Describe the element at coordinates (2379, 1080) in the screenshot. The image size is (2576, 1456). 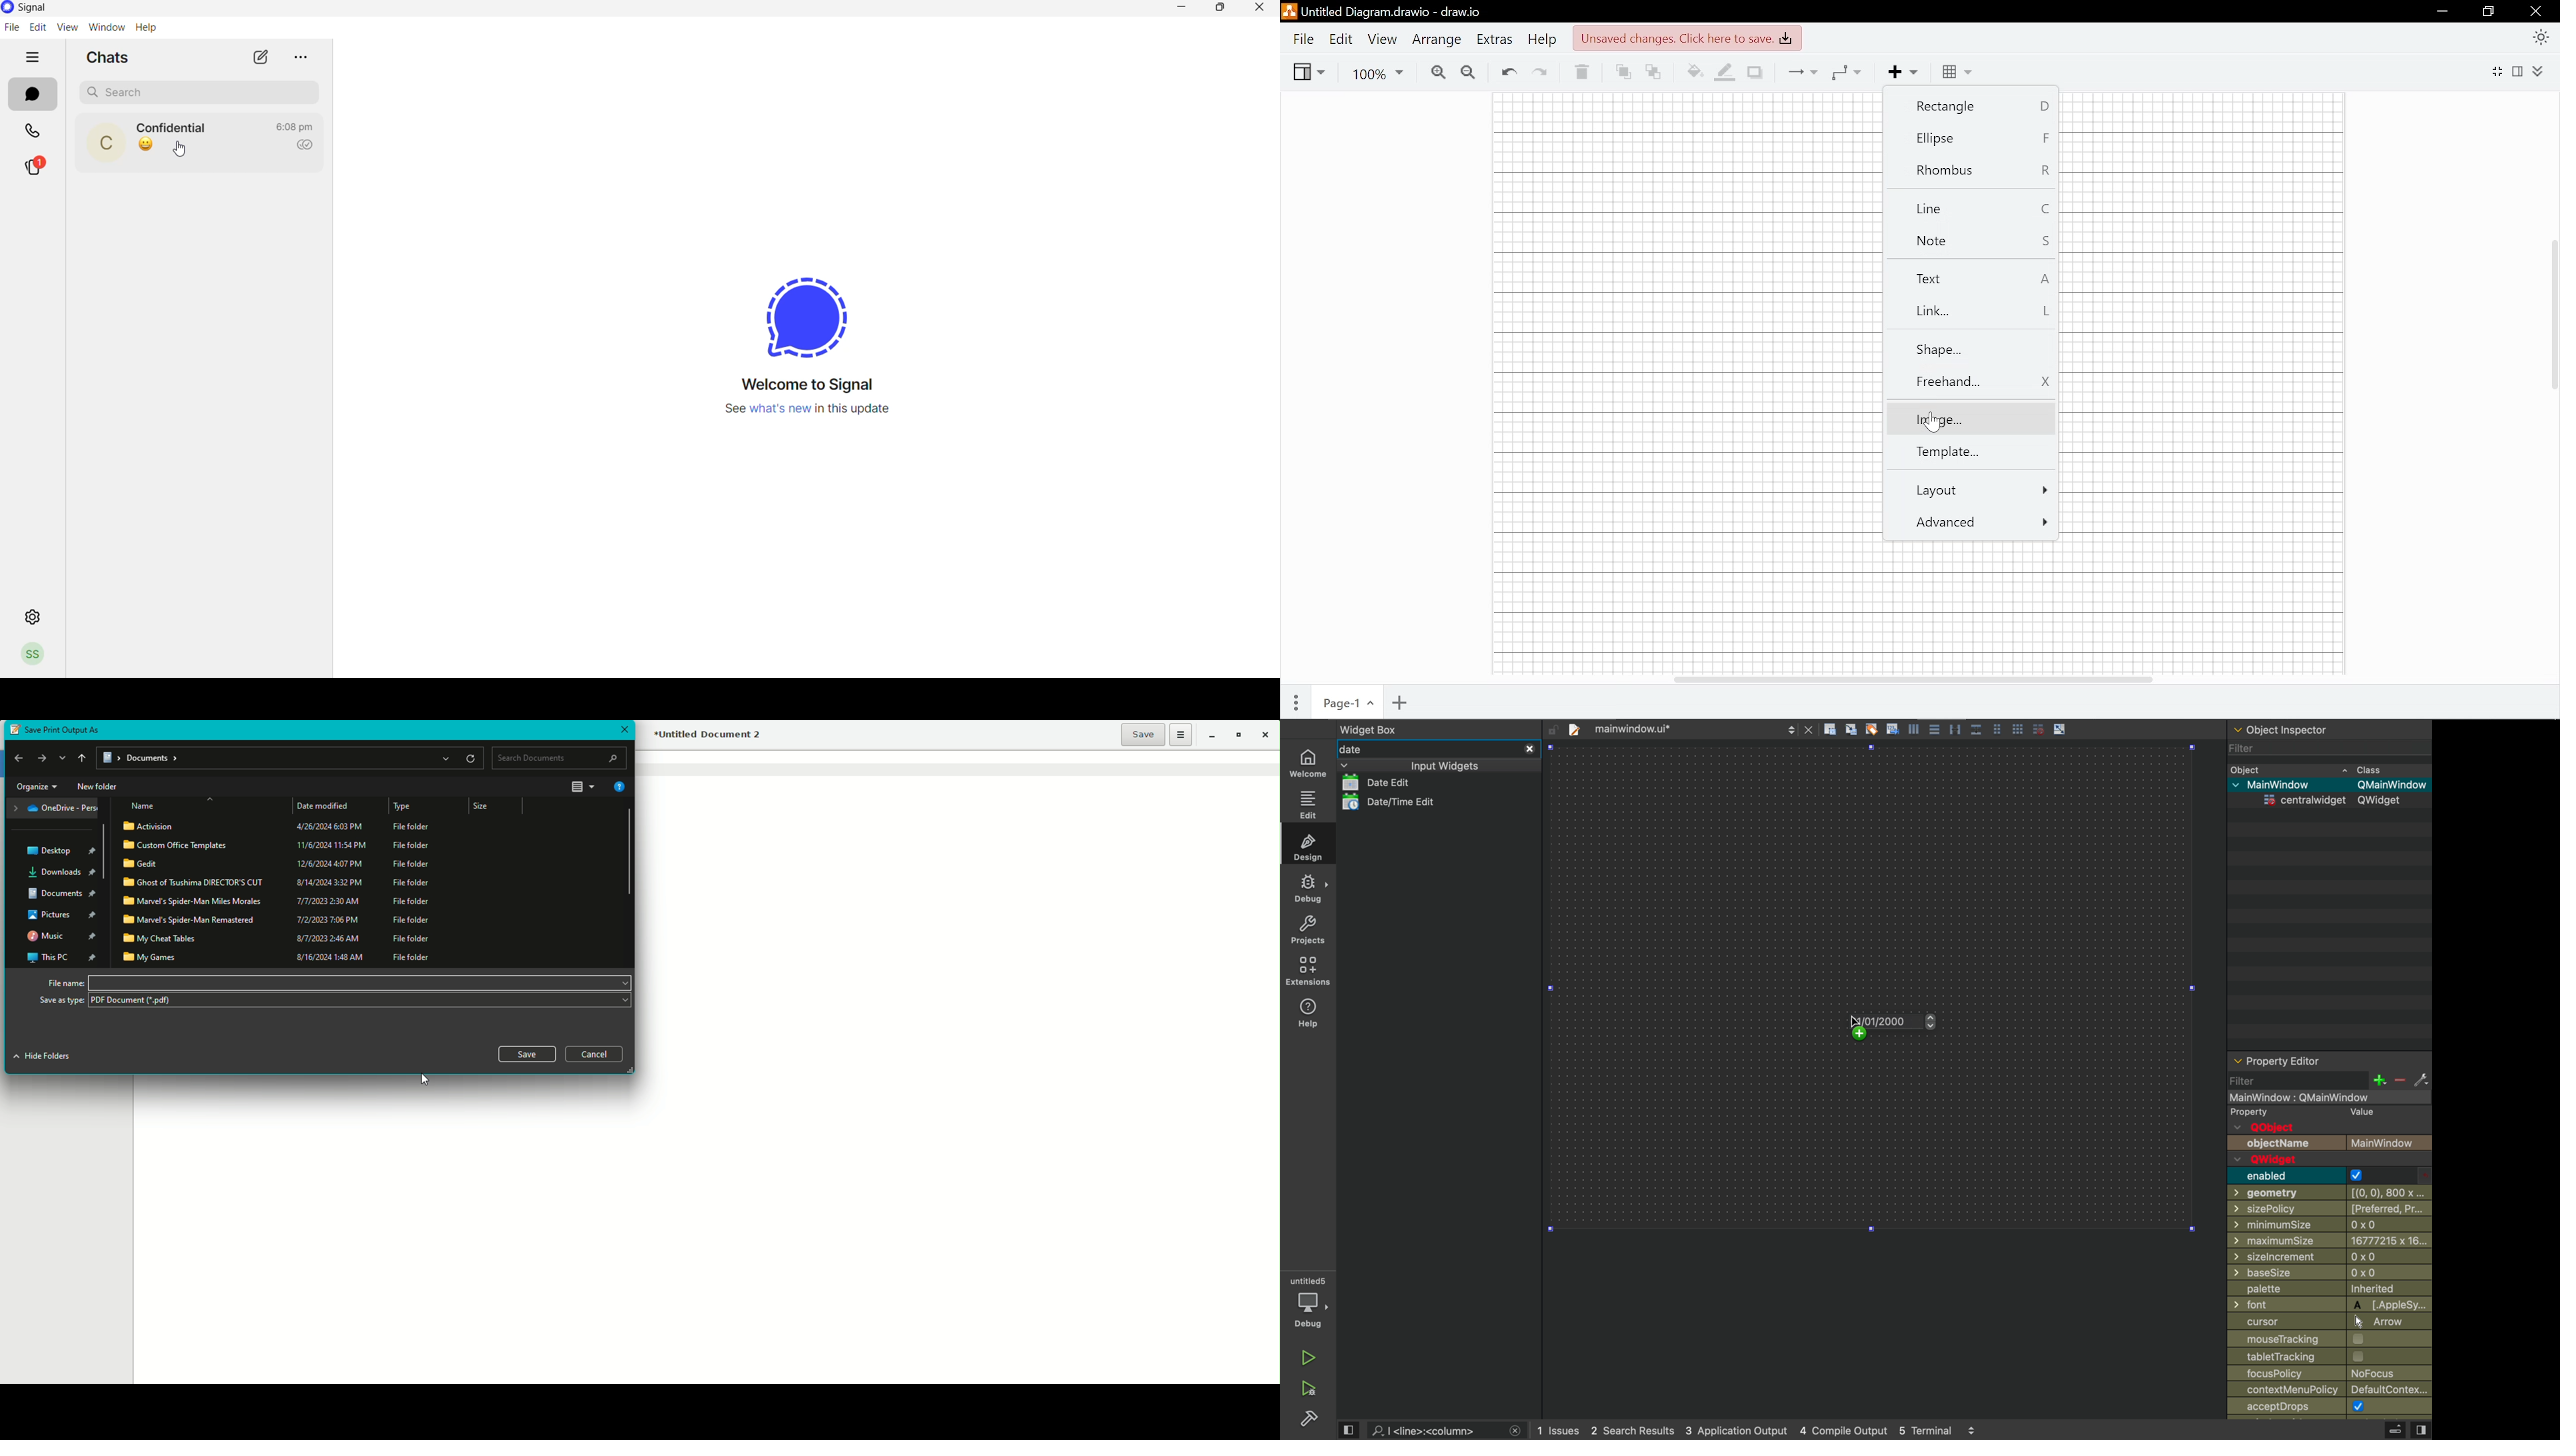
I see `plus` at that location.